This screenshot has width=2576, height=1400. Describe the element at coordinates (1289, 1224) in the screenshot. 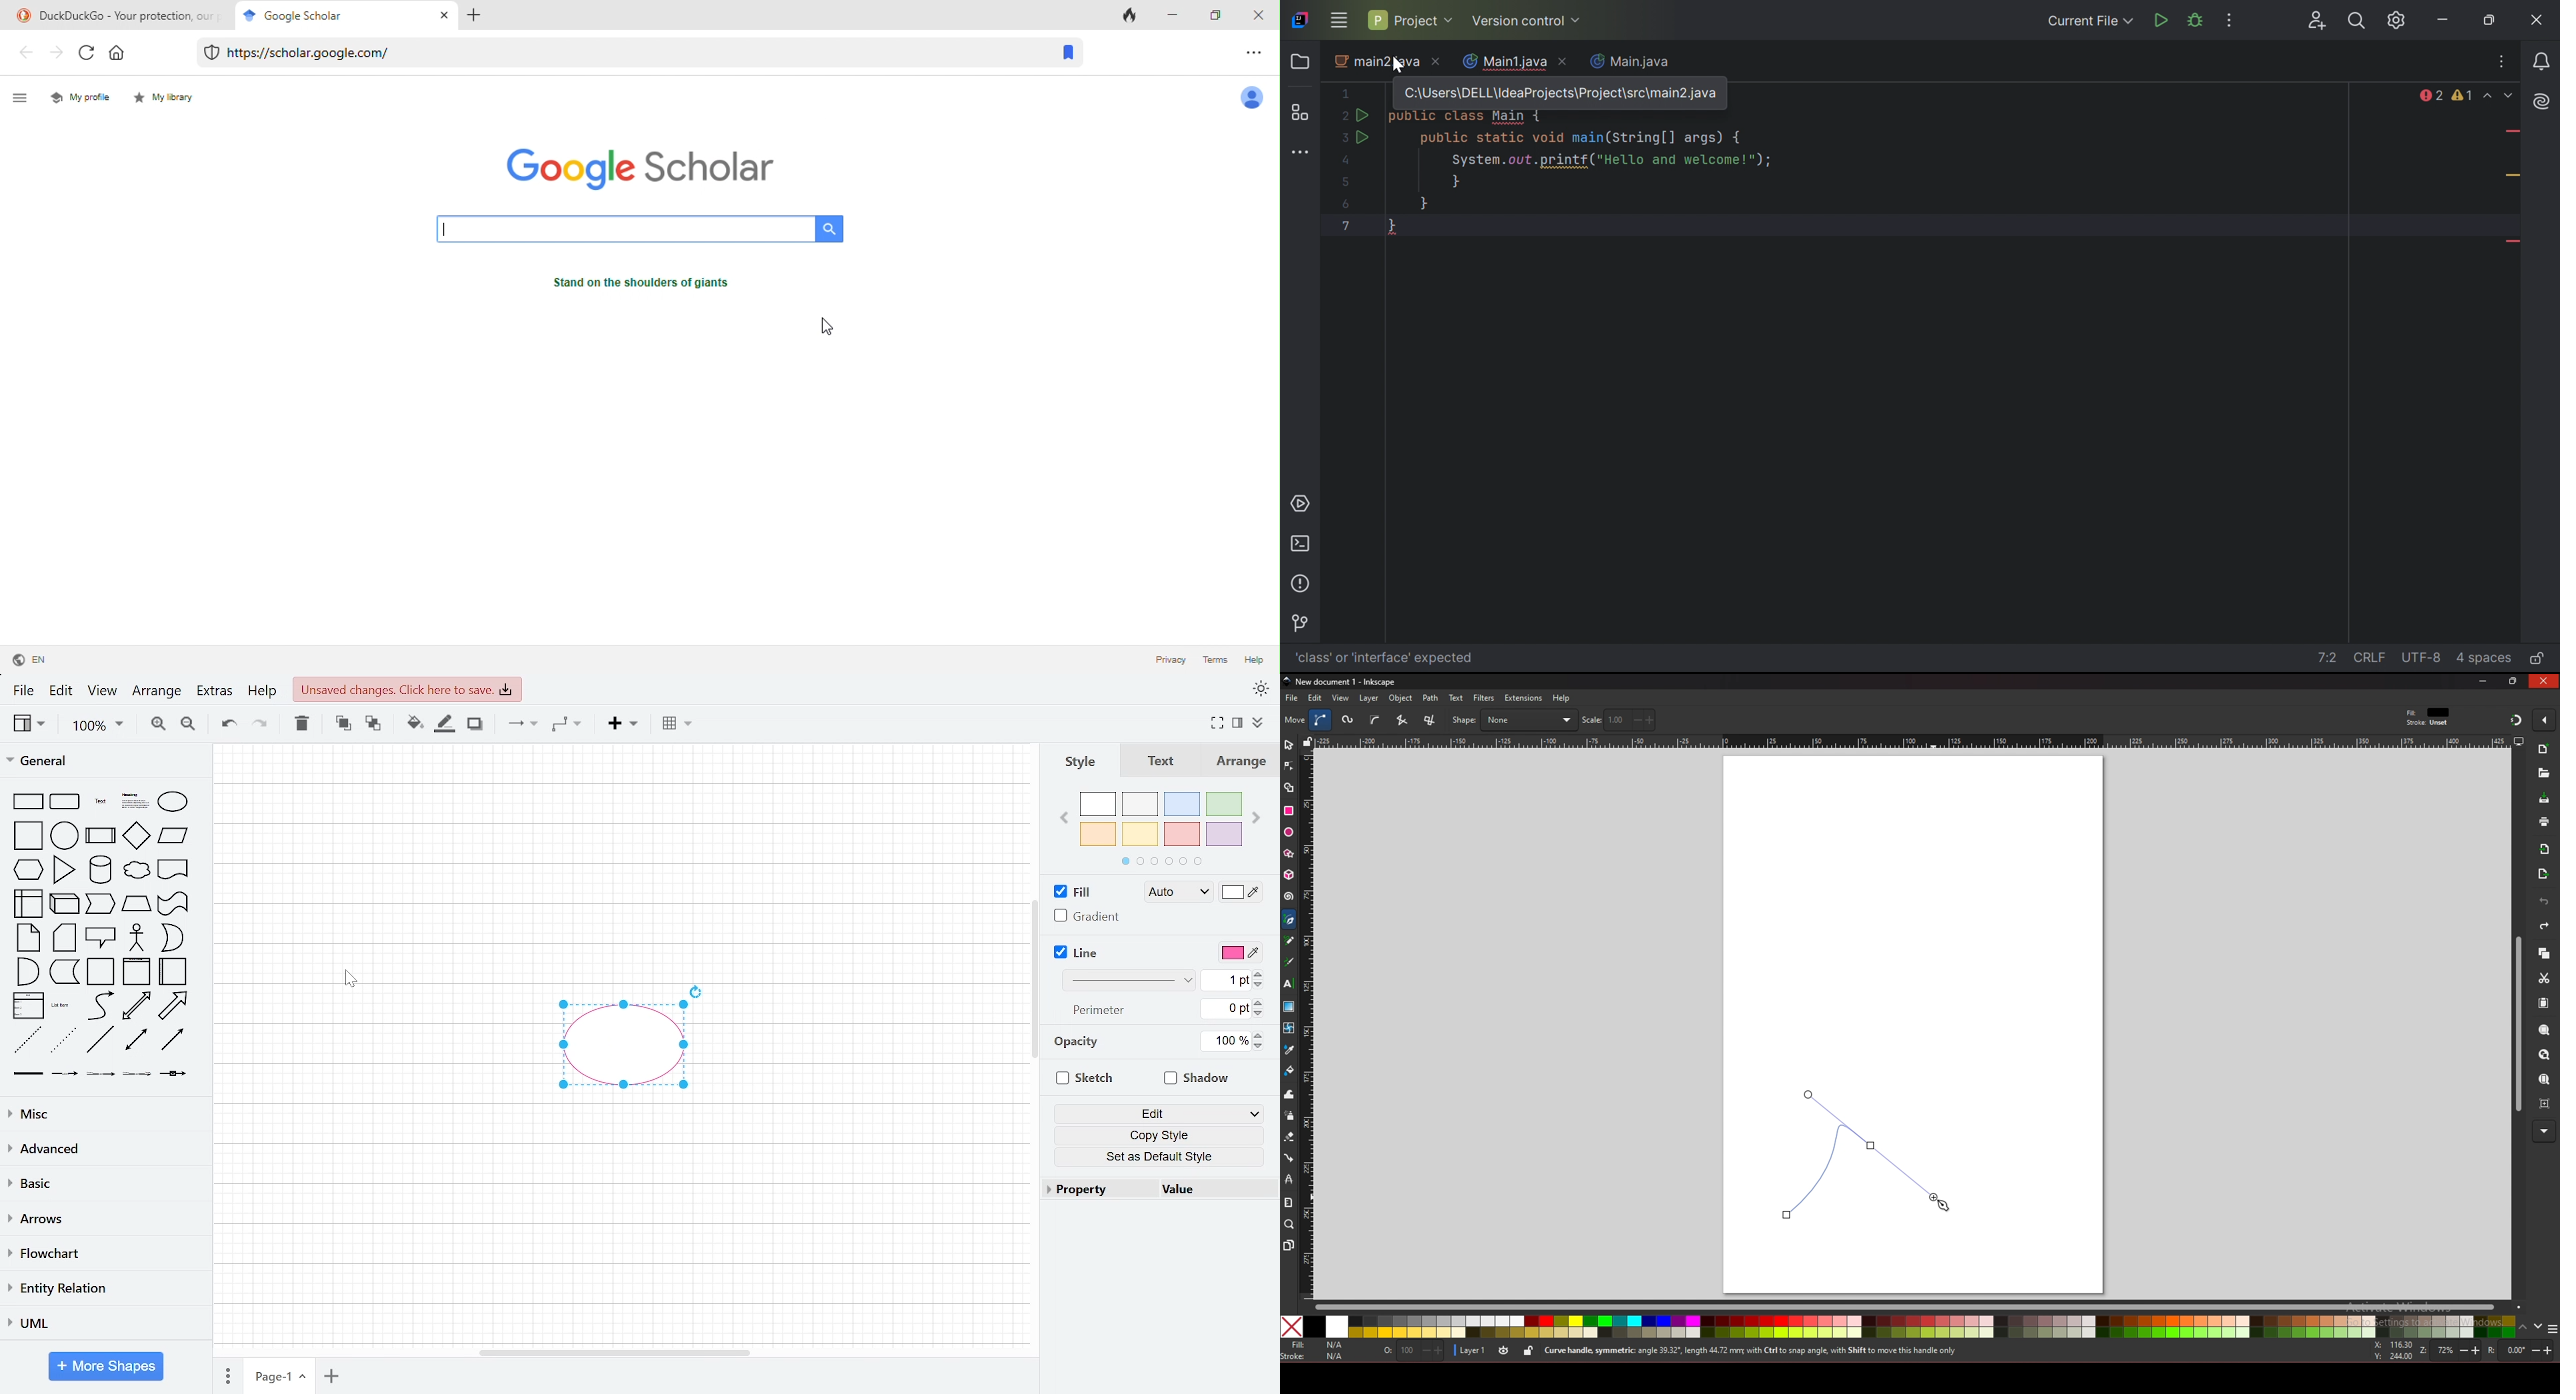

I see `zoom` at that location.